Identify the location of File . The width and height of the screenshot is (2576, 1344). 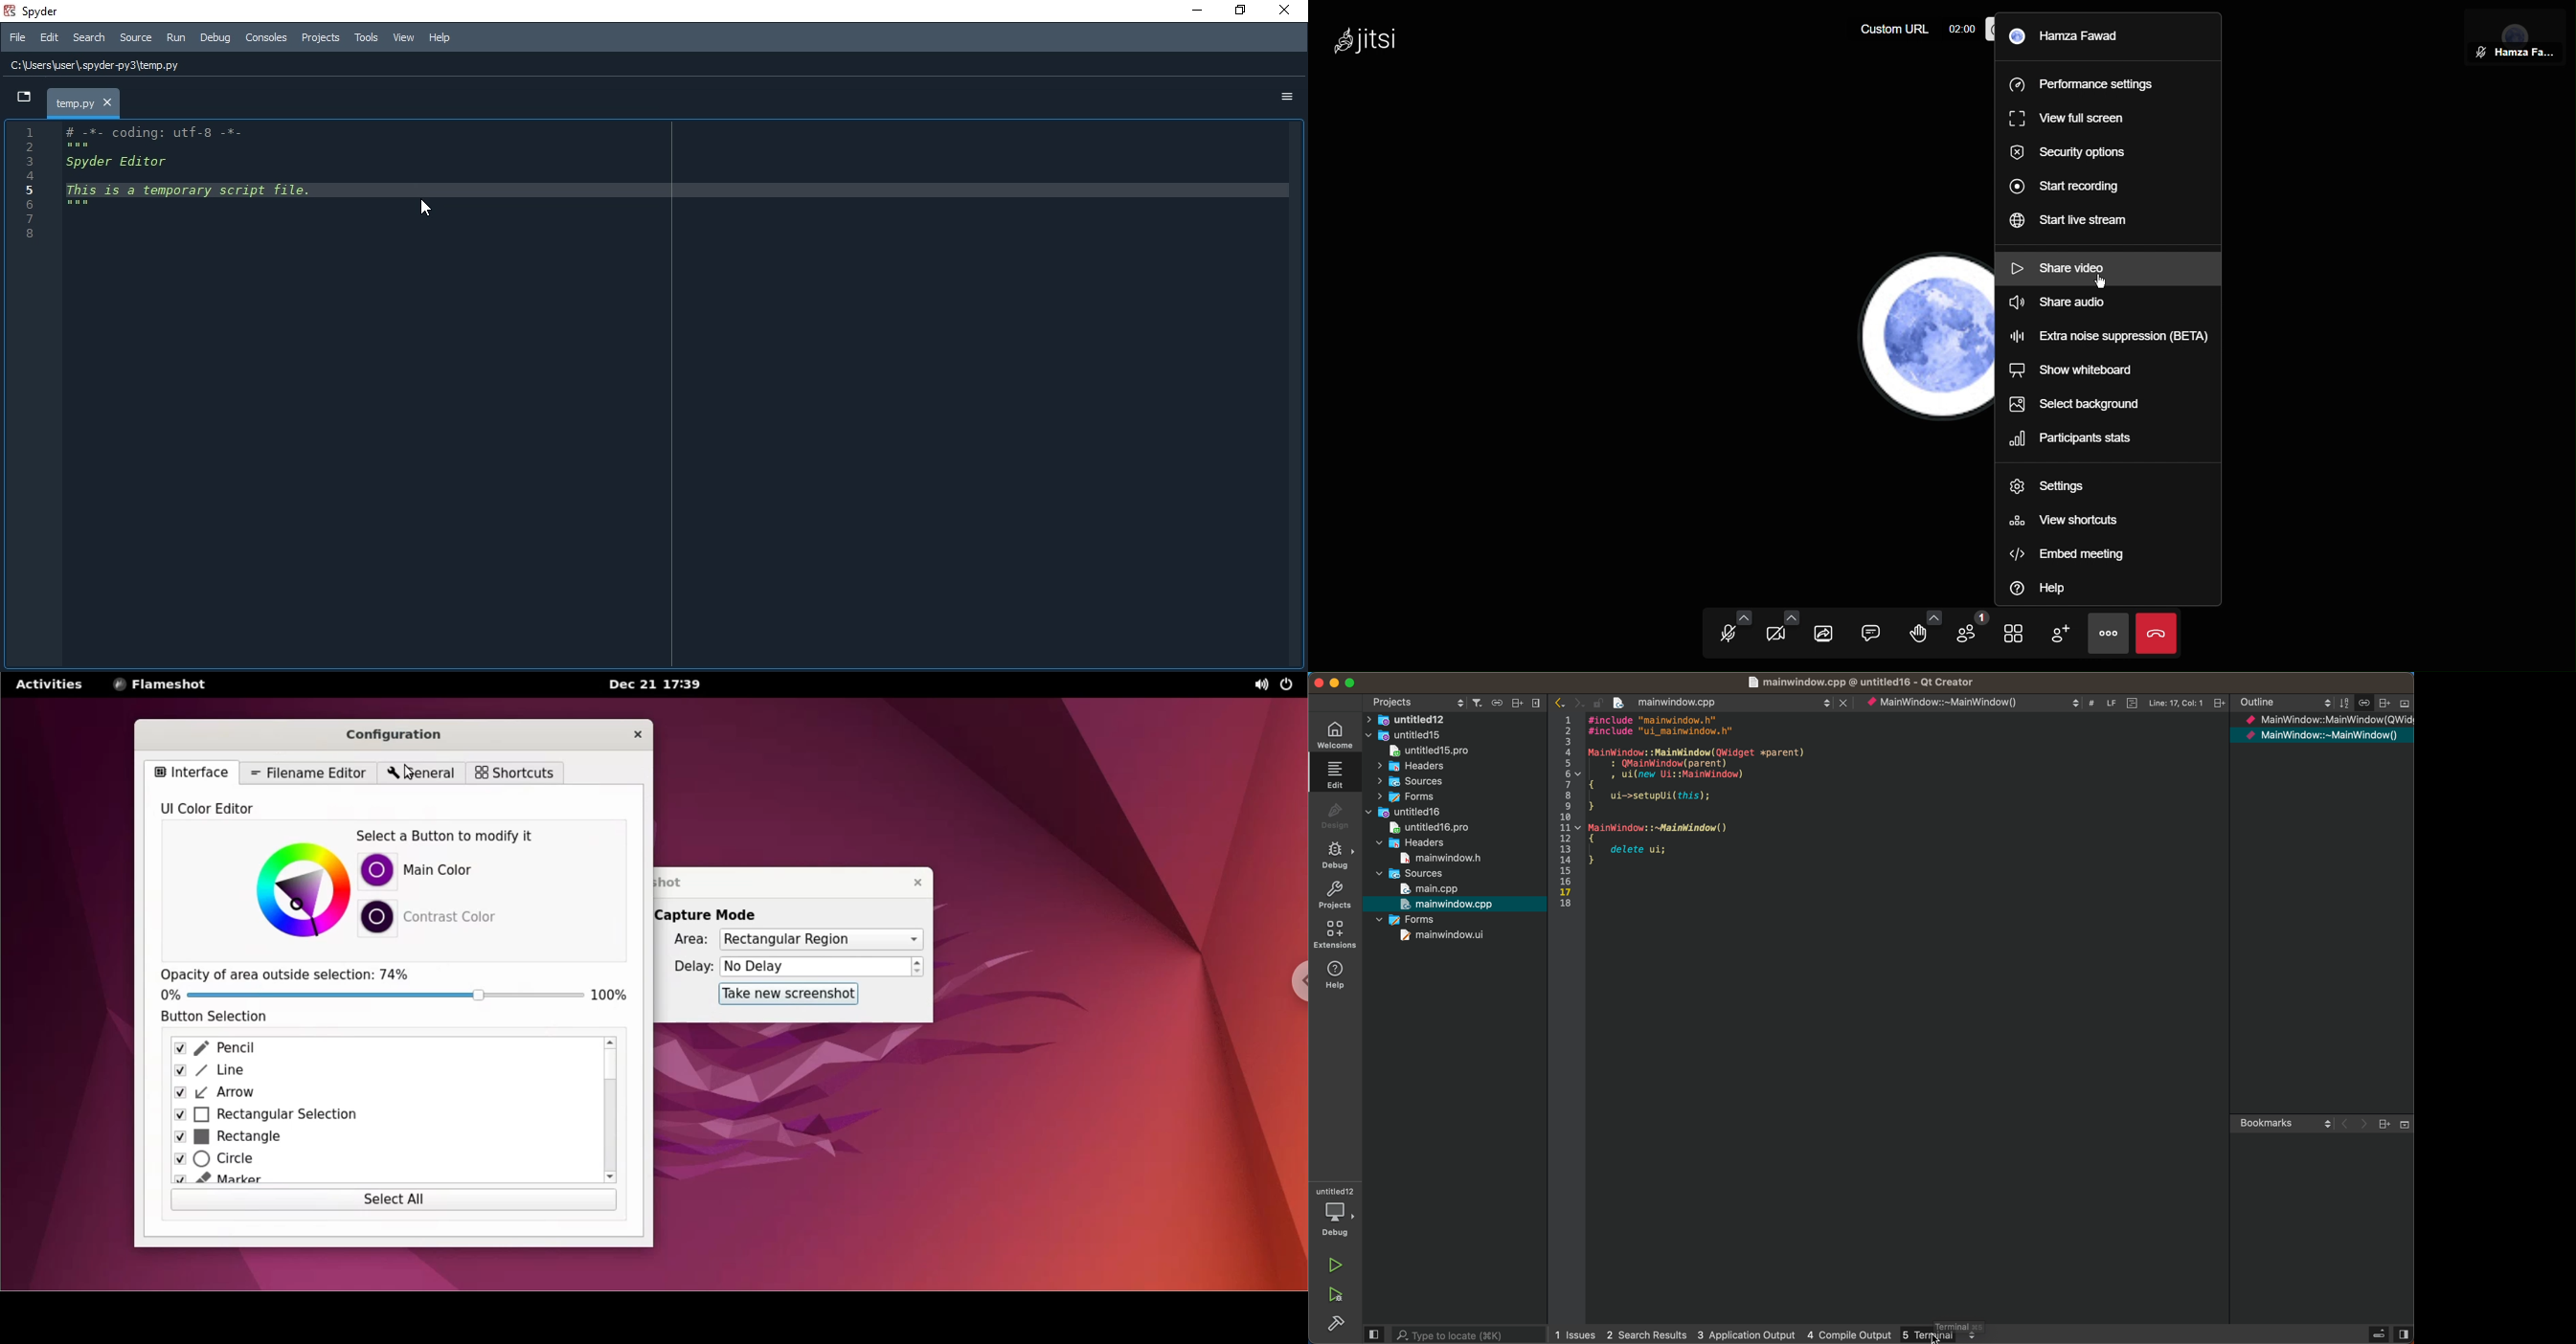
(14, 38).